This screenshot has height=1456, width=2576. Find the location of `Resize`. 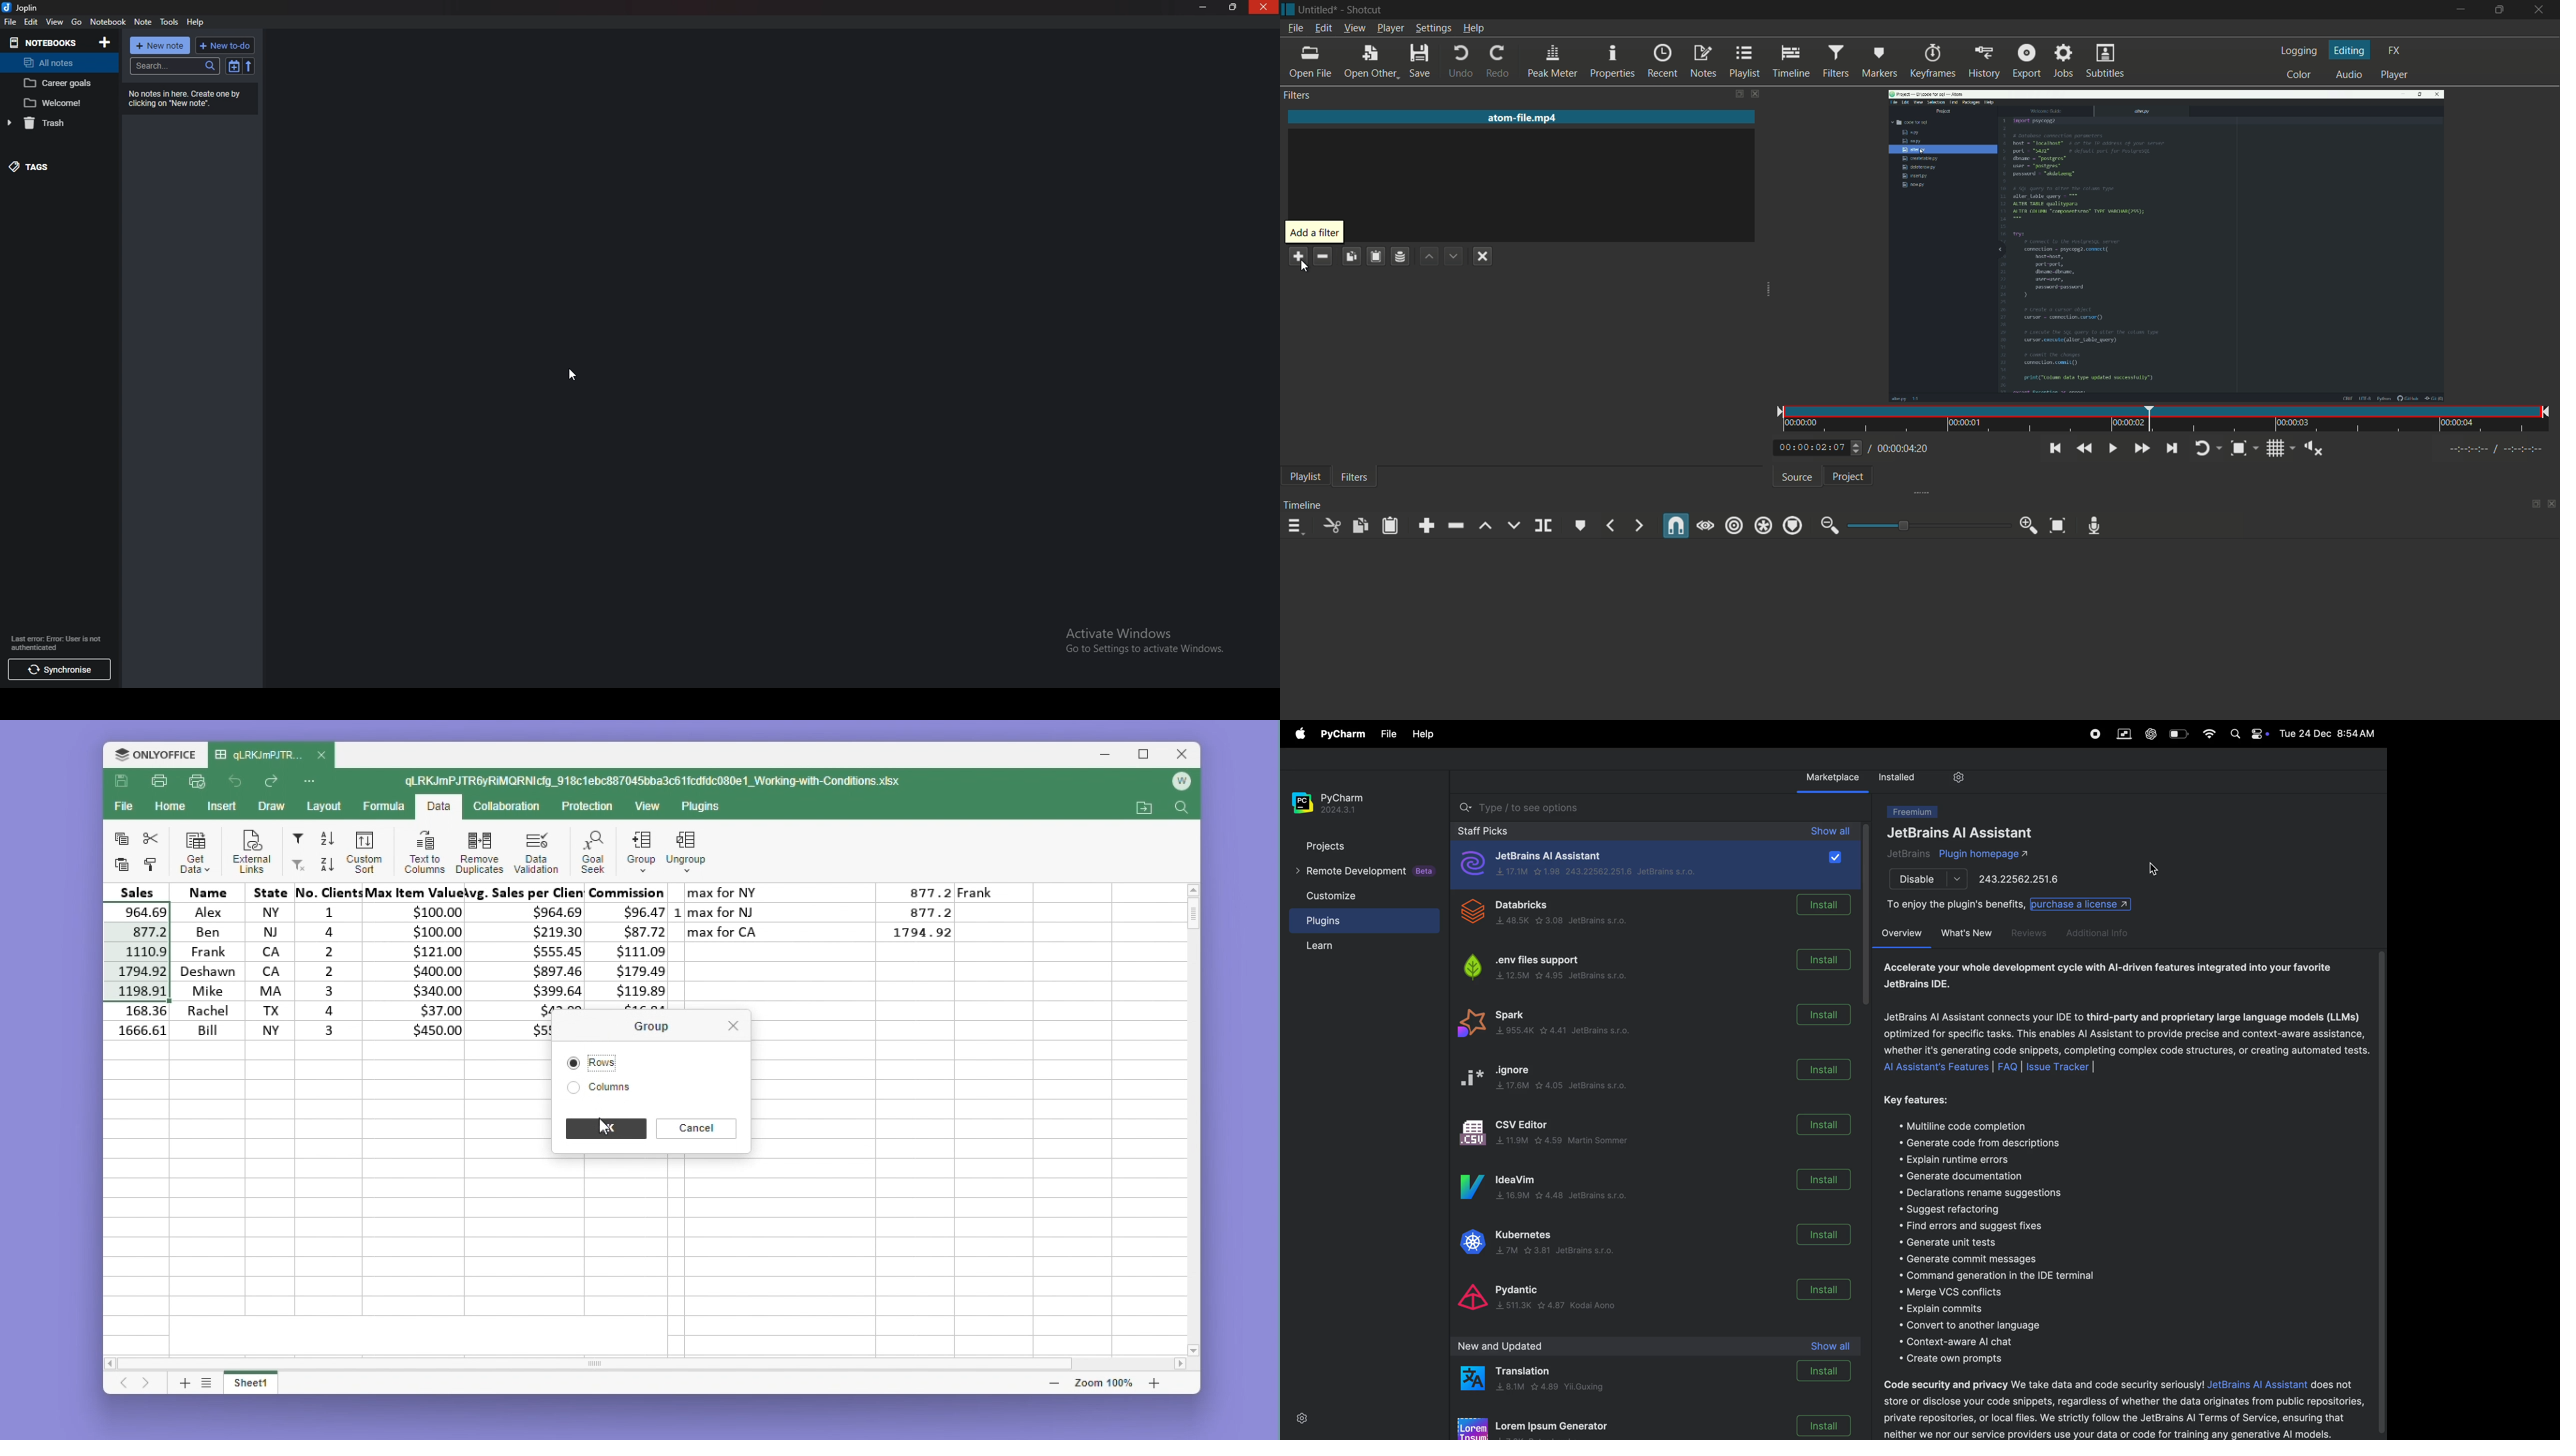

Resize is located at coordinates (1231, 7).